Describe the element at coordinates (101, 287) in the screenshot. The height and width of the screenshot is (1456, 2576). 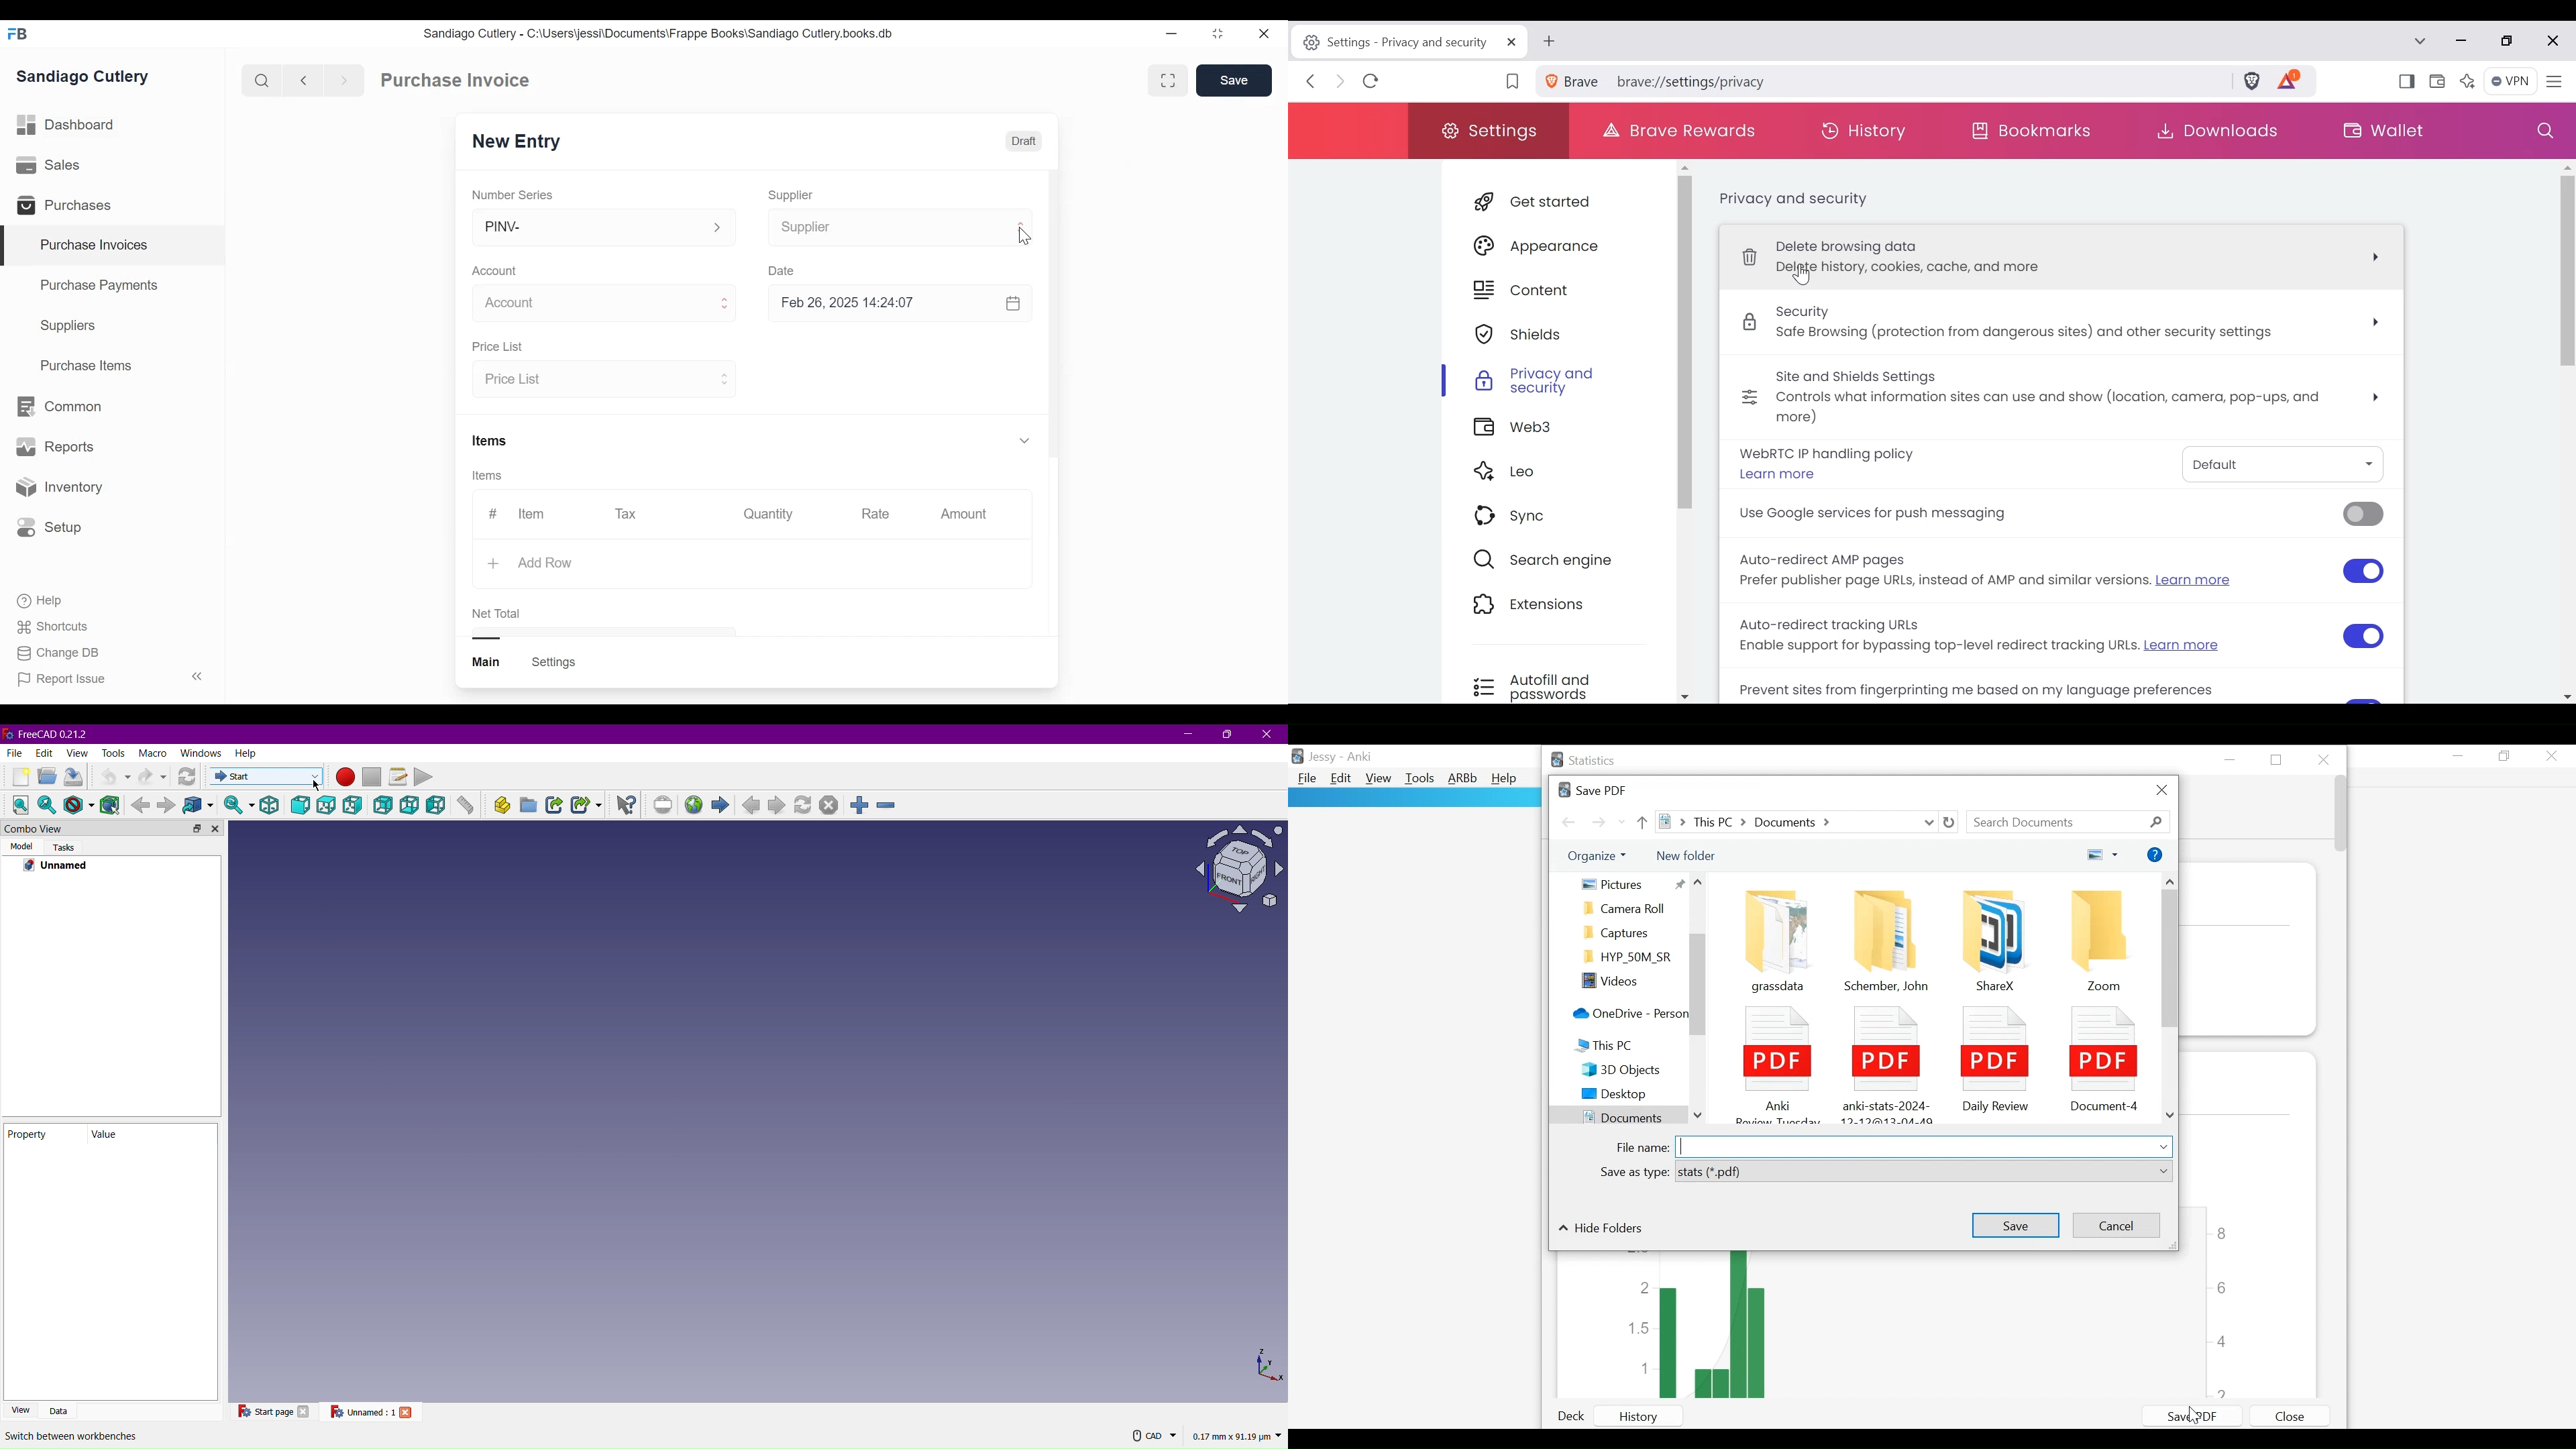
I see `Purchase Payments` at that location.